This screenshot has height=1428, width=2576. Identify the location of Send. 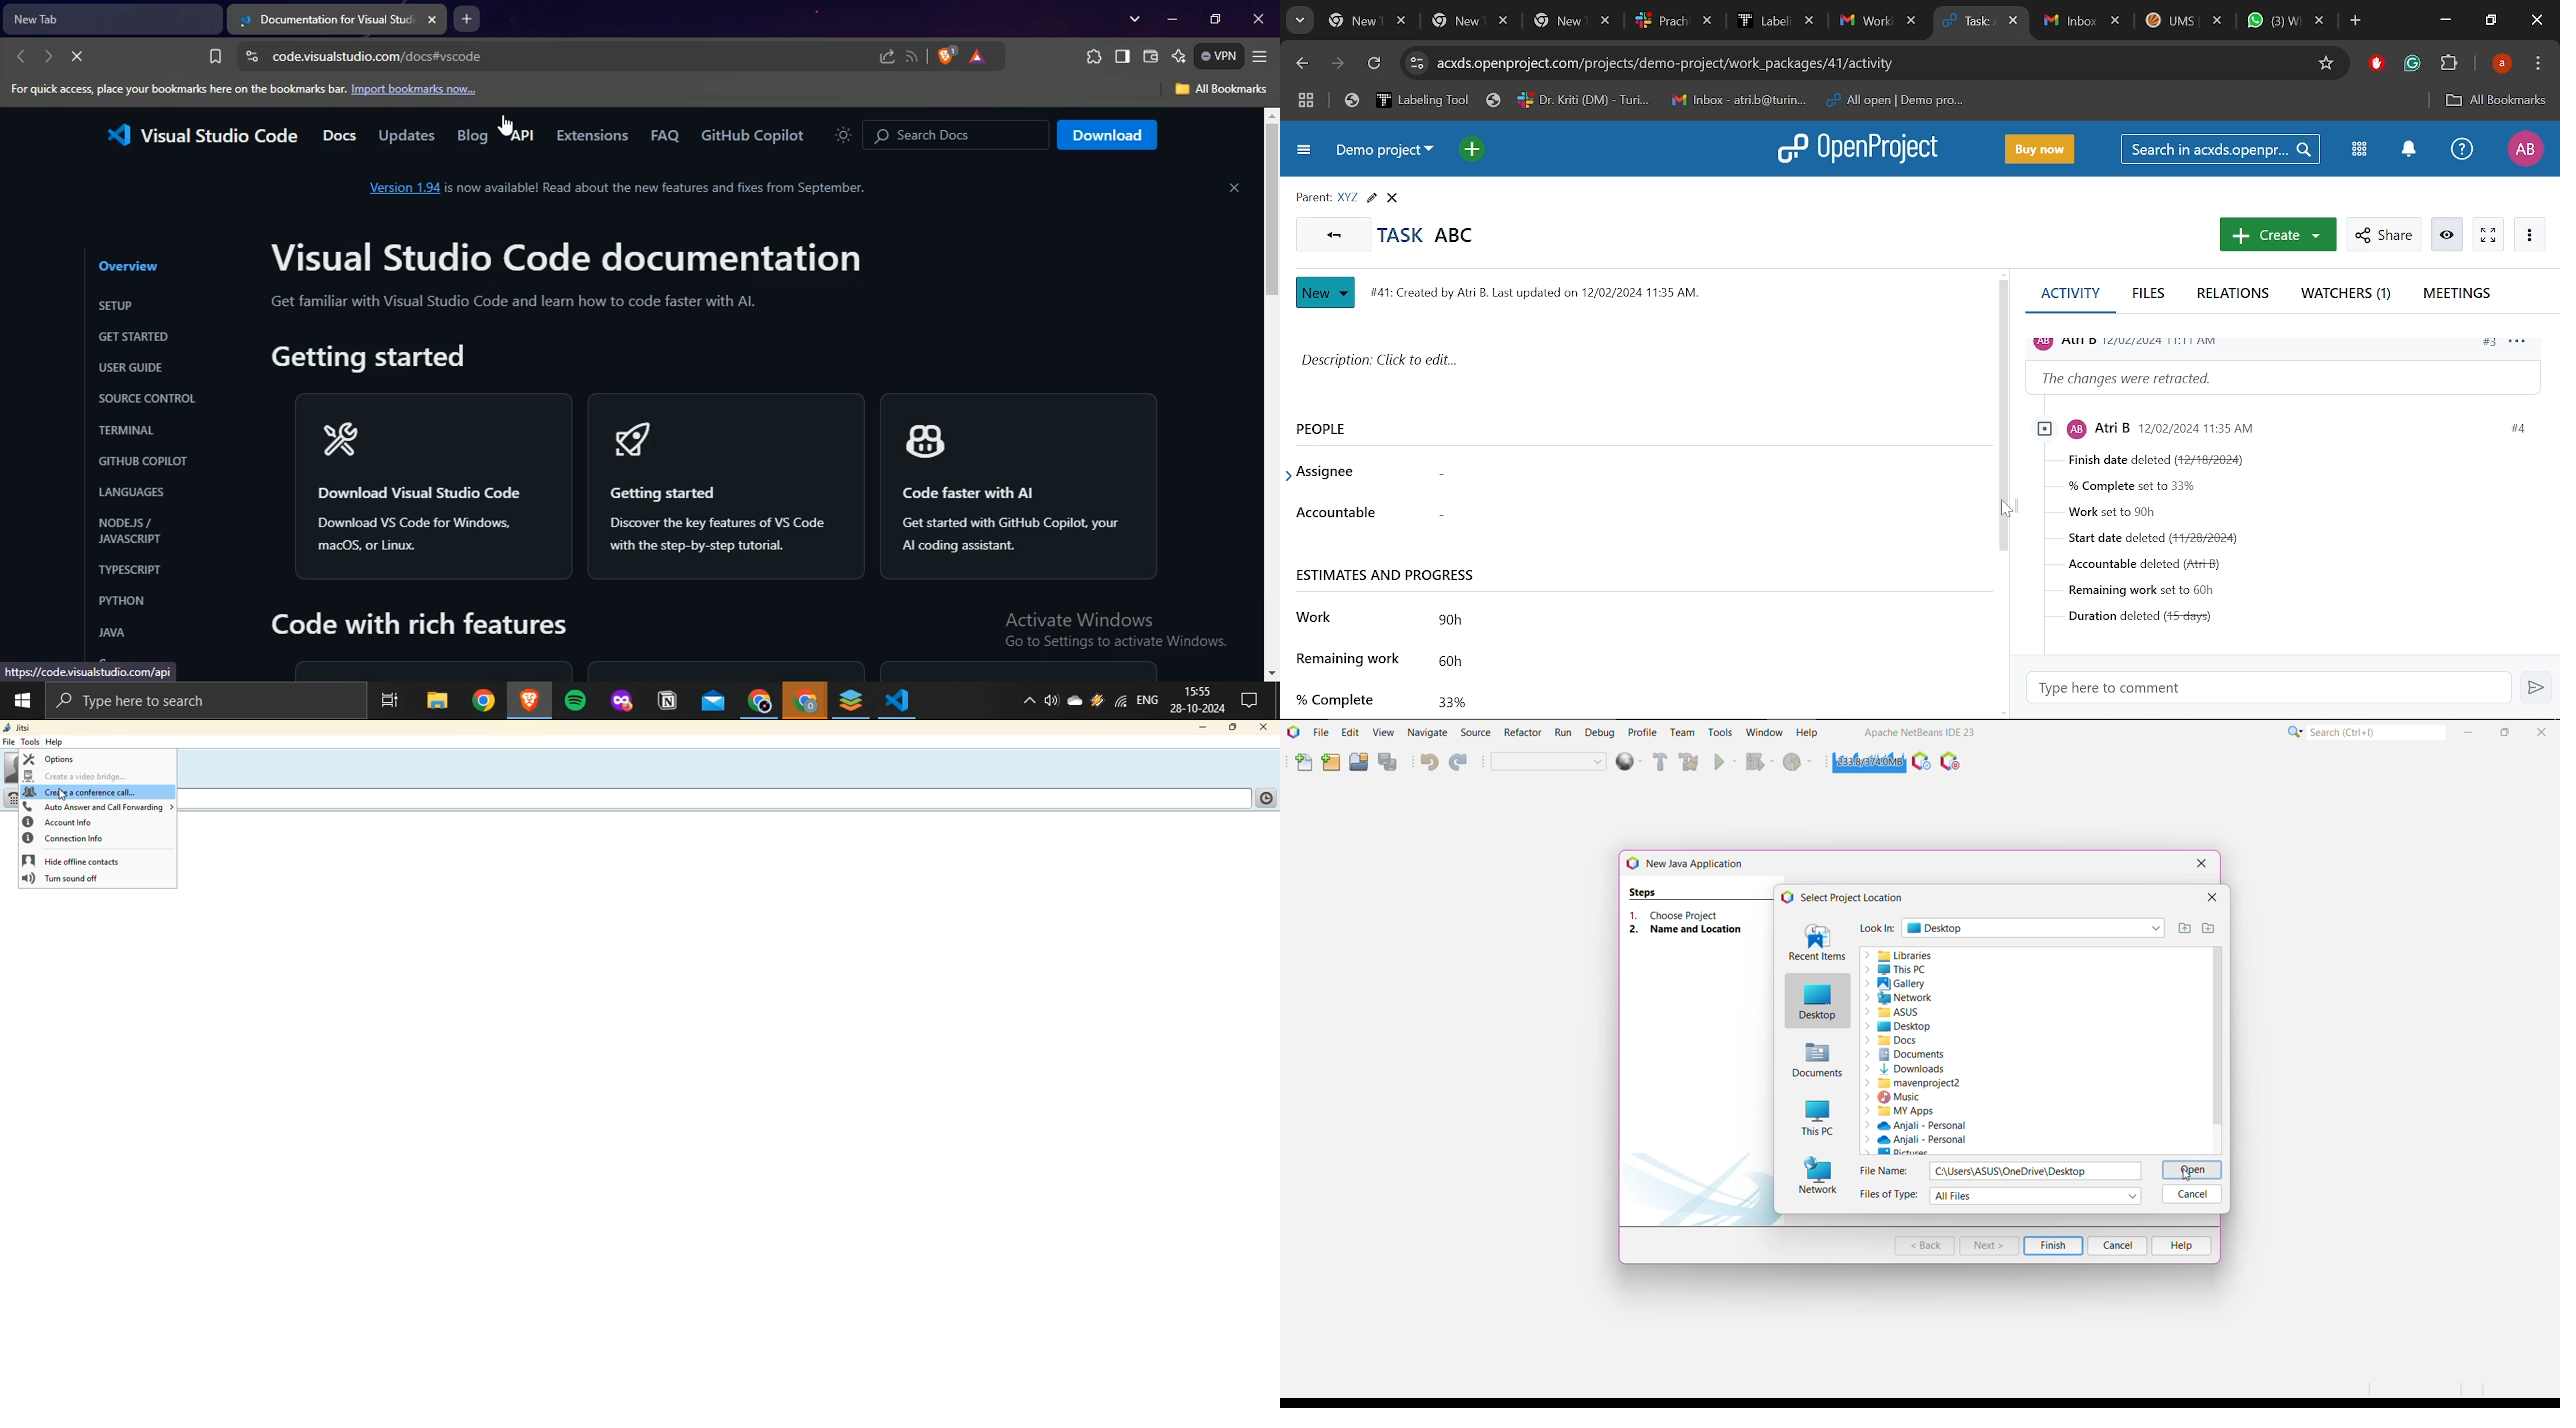
(2535, 687).